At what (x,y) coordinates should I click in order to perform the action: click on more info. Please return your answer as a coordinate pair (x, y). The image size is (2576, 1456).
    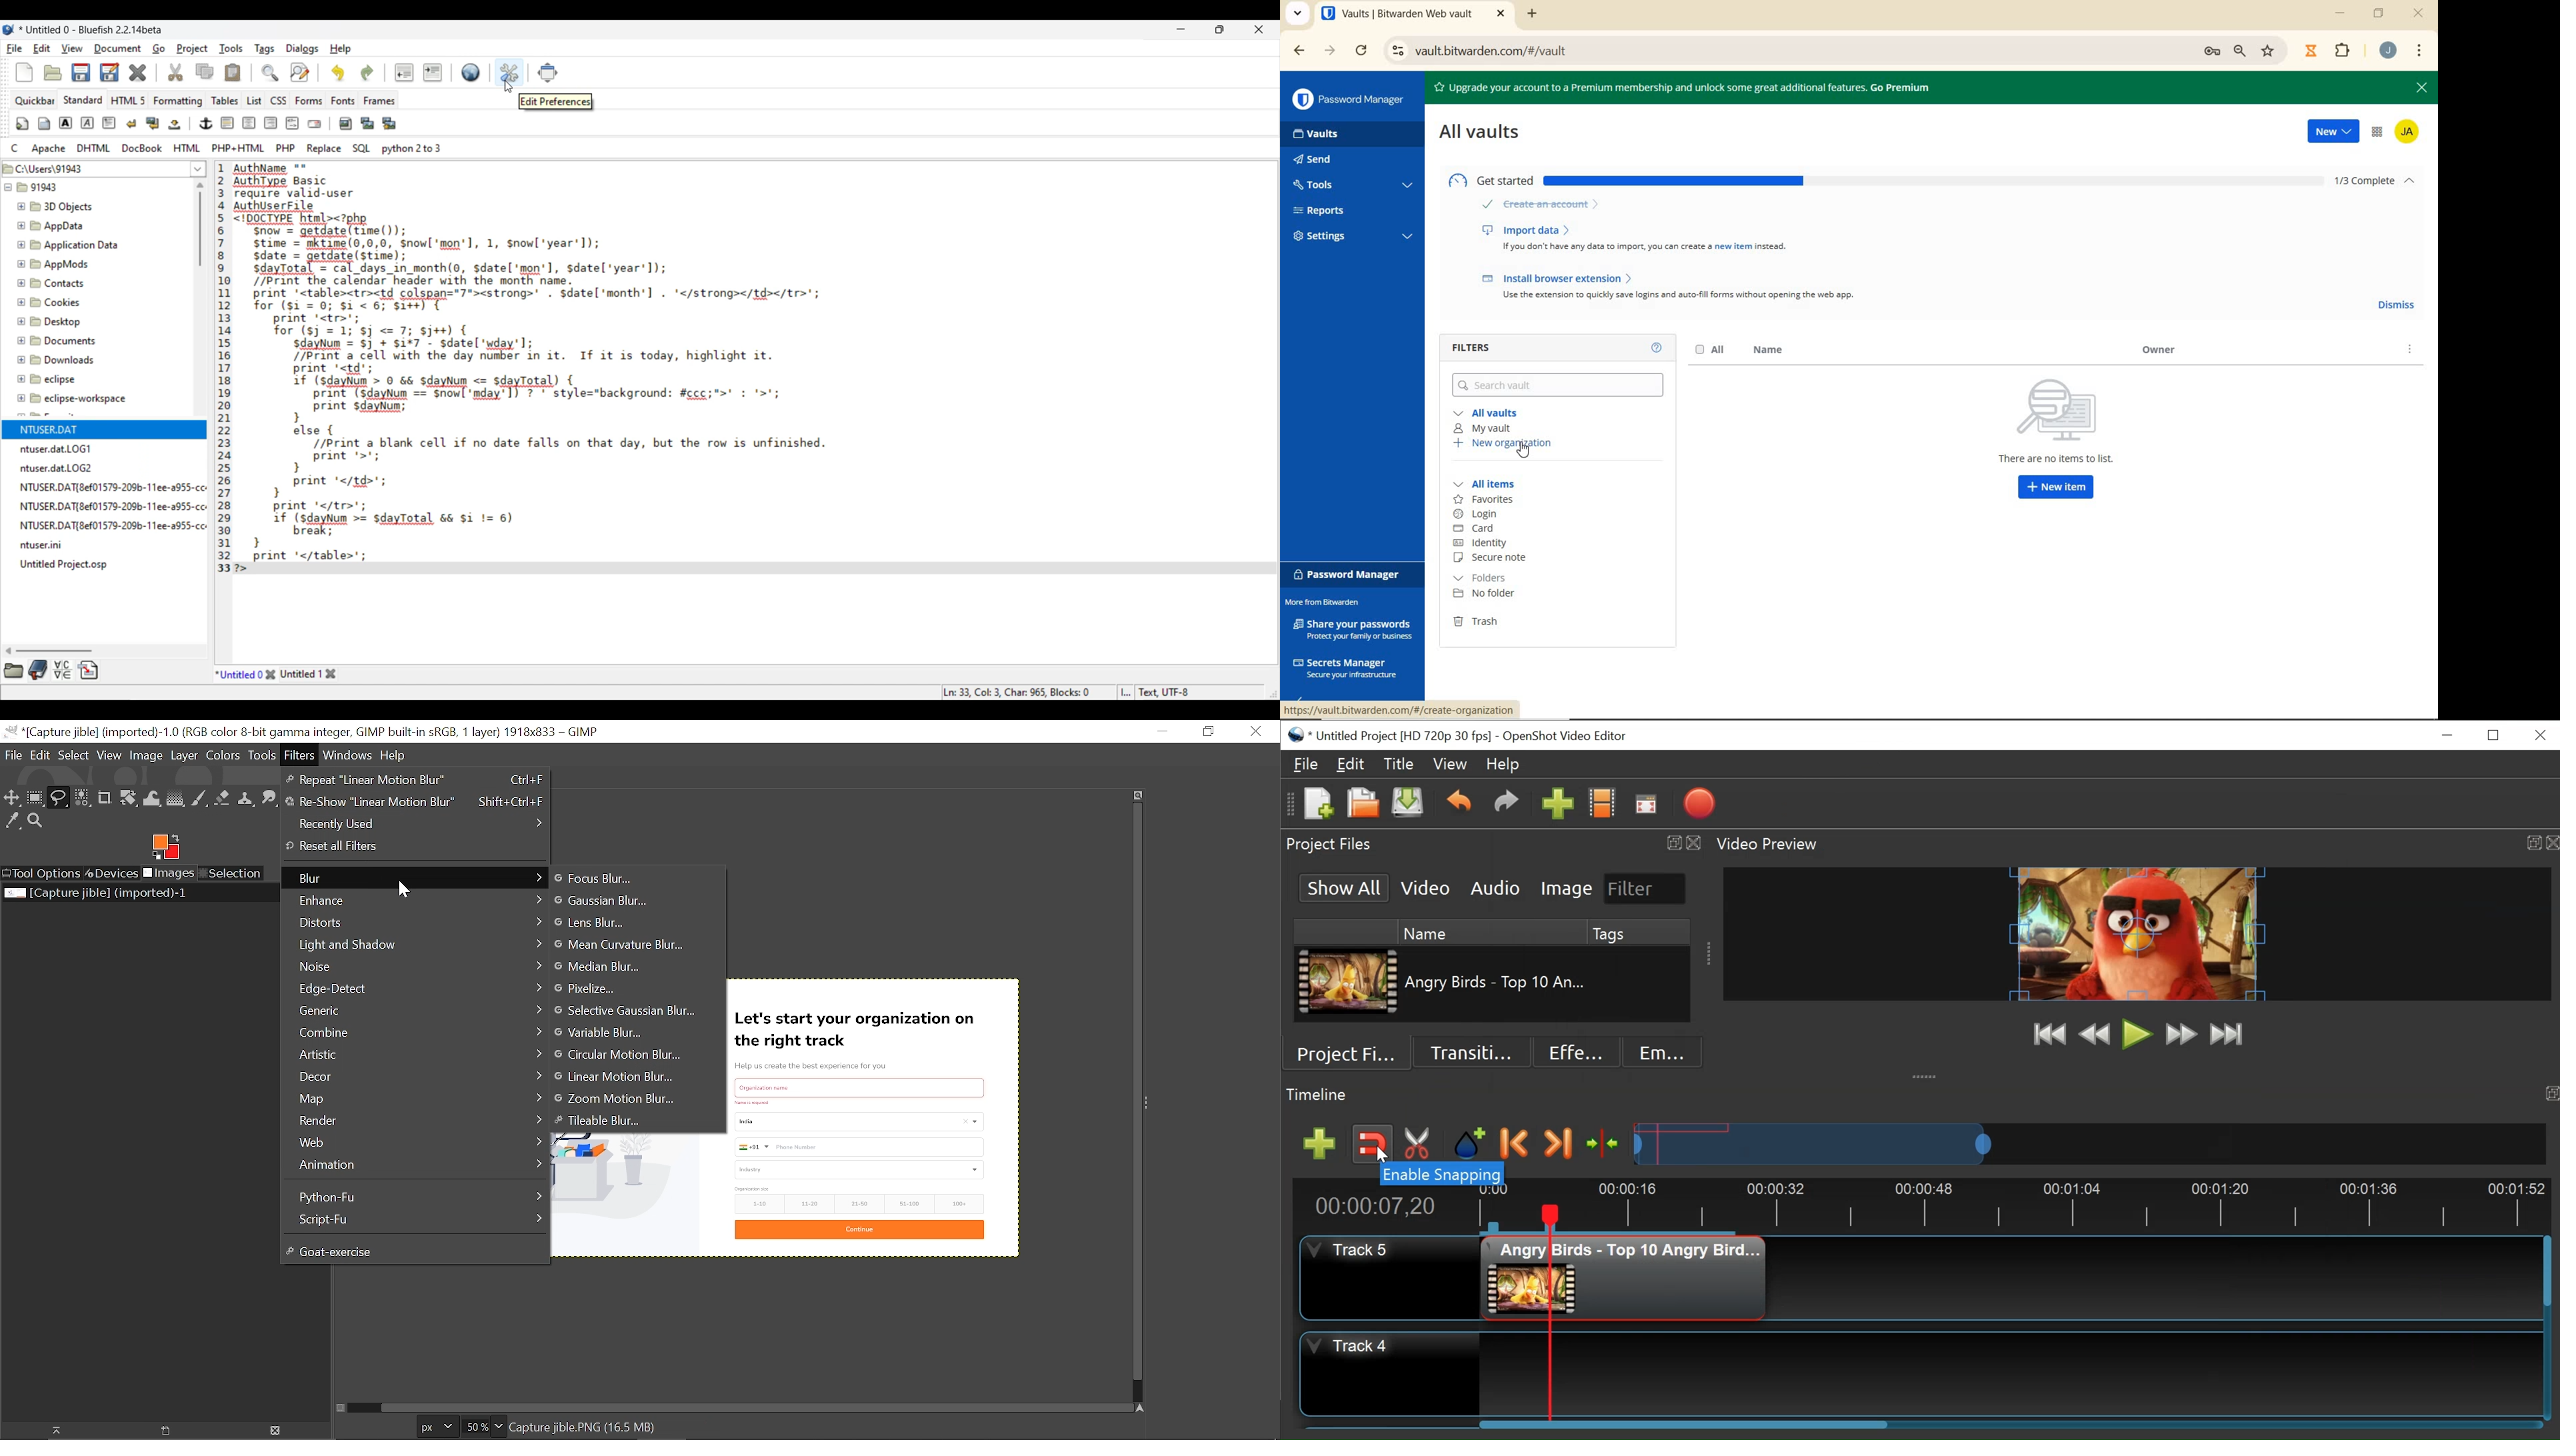
    Looking at the image, I should click on (2411, 353).